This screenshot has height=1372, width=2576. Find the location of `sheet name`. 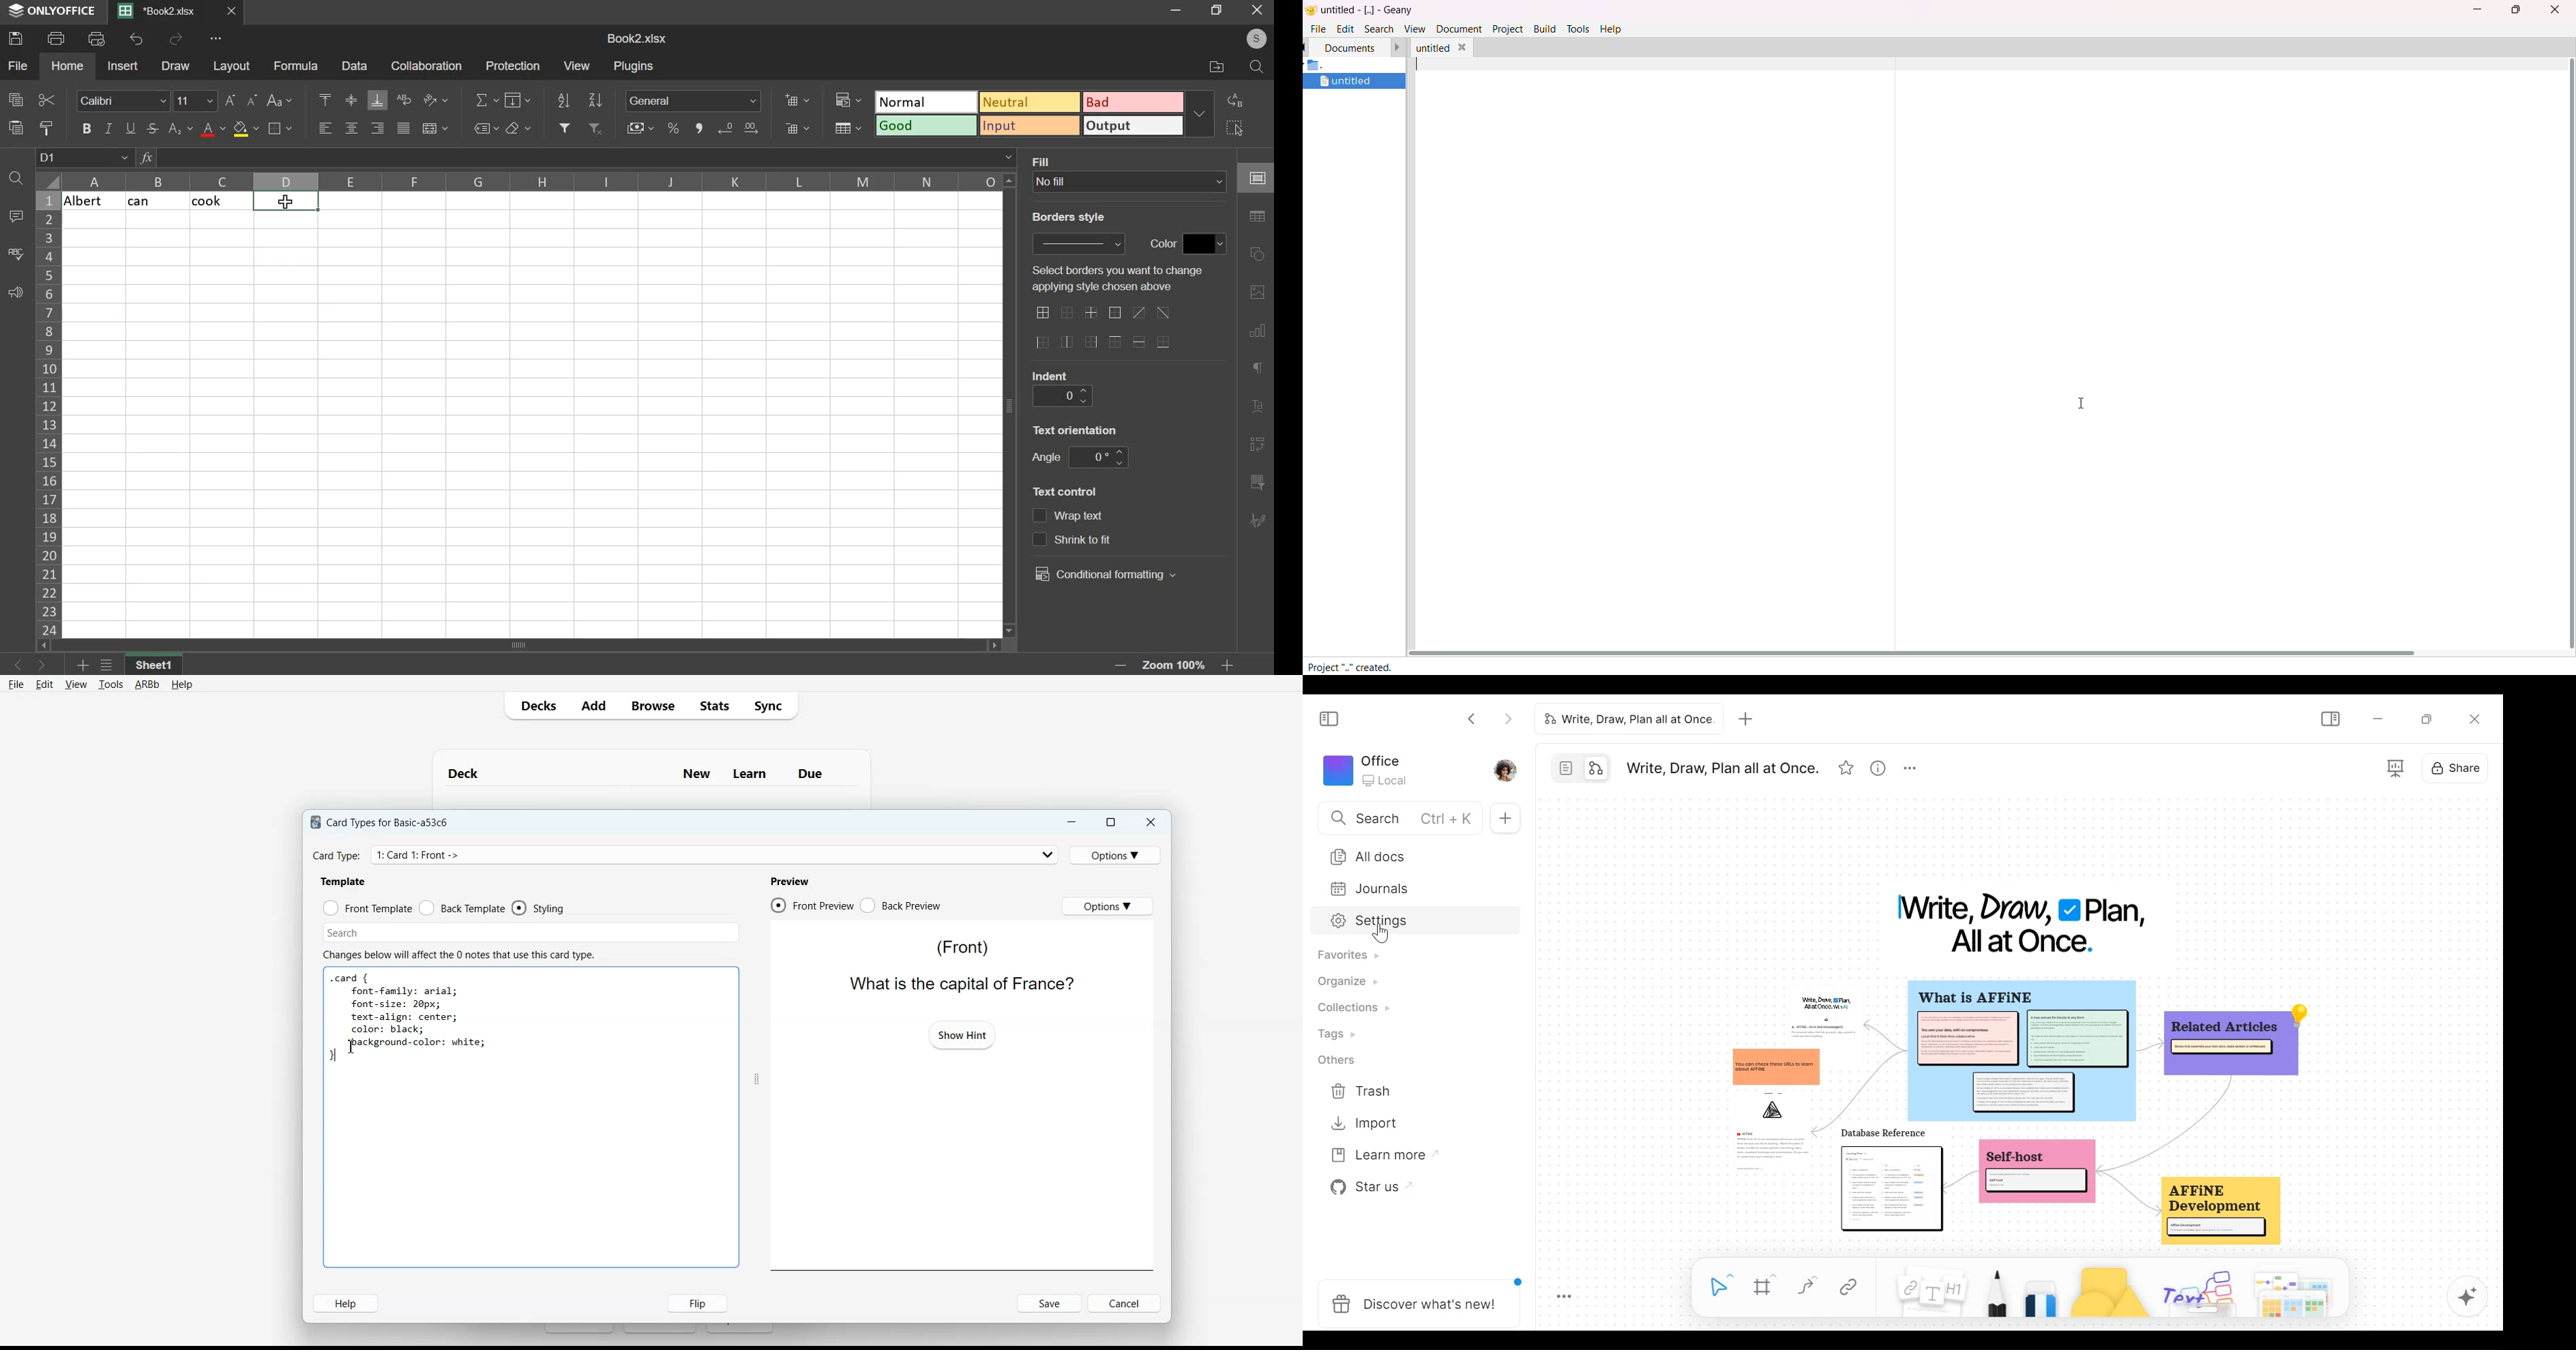

sheet name is located at coordinates (158, 666).